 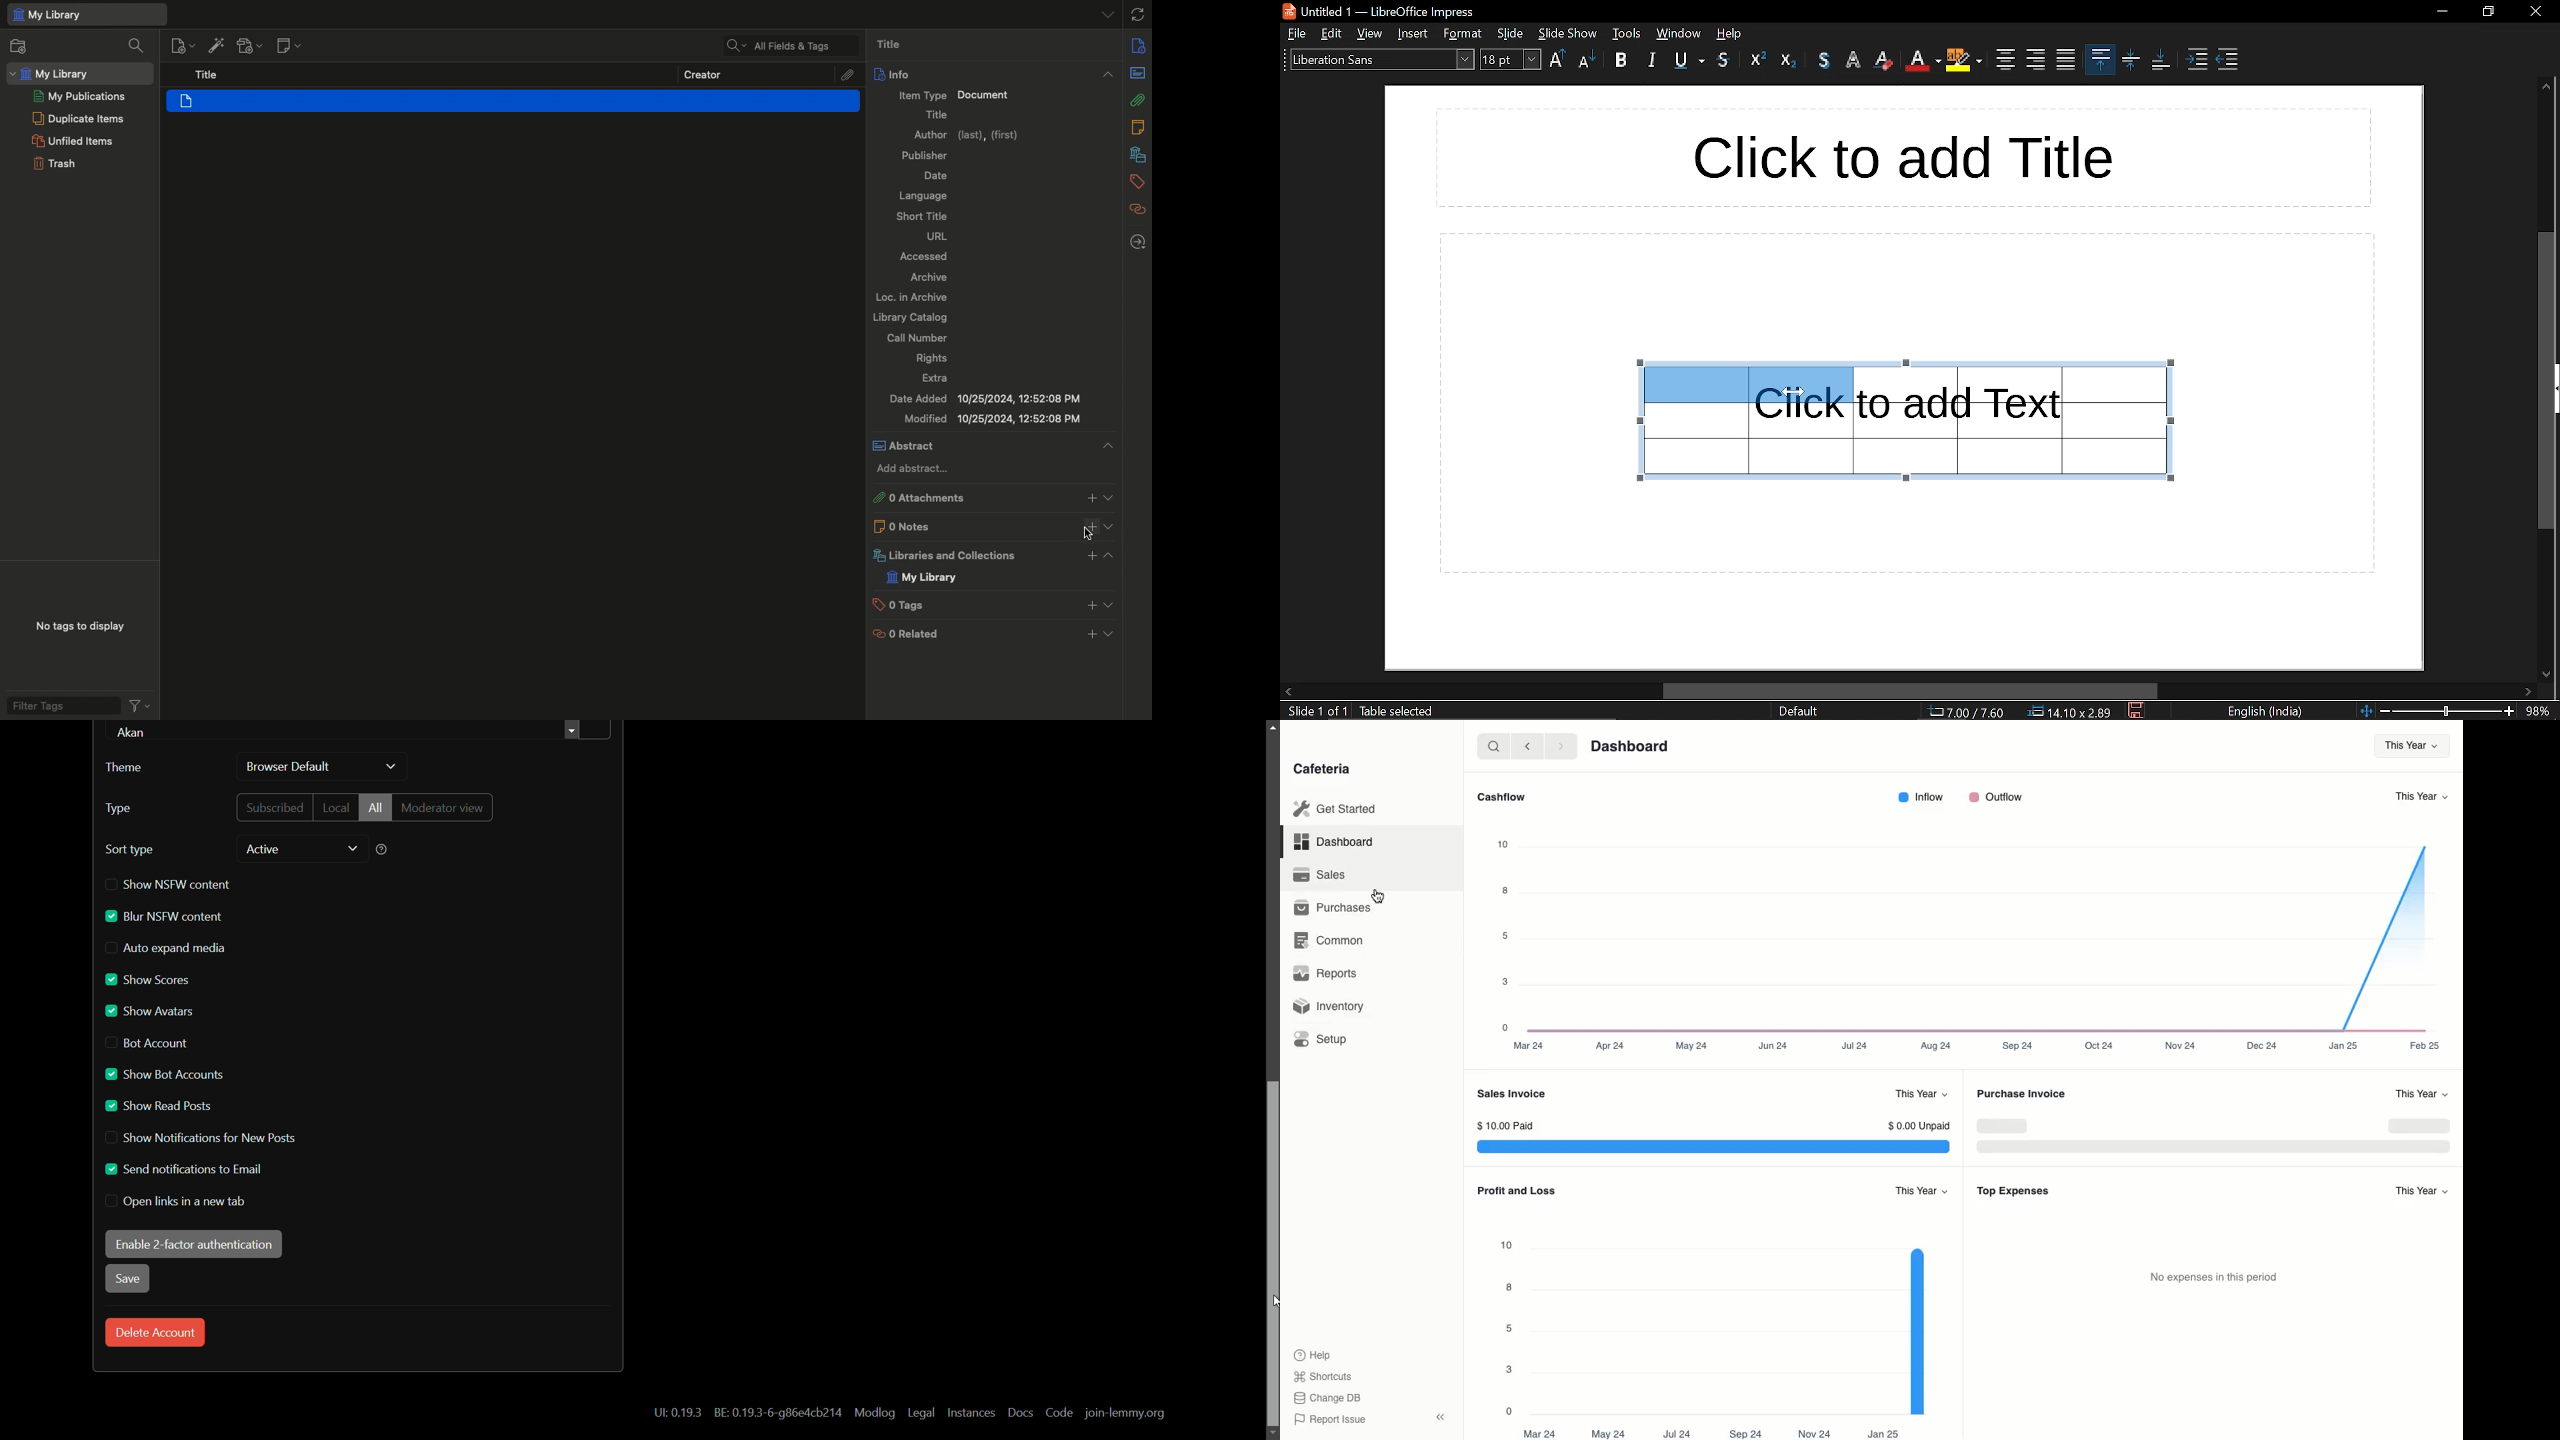 I want to click on back, so click(x=1530, y=746).